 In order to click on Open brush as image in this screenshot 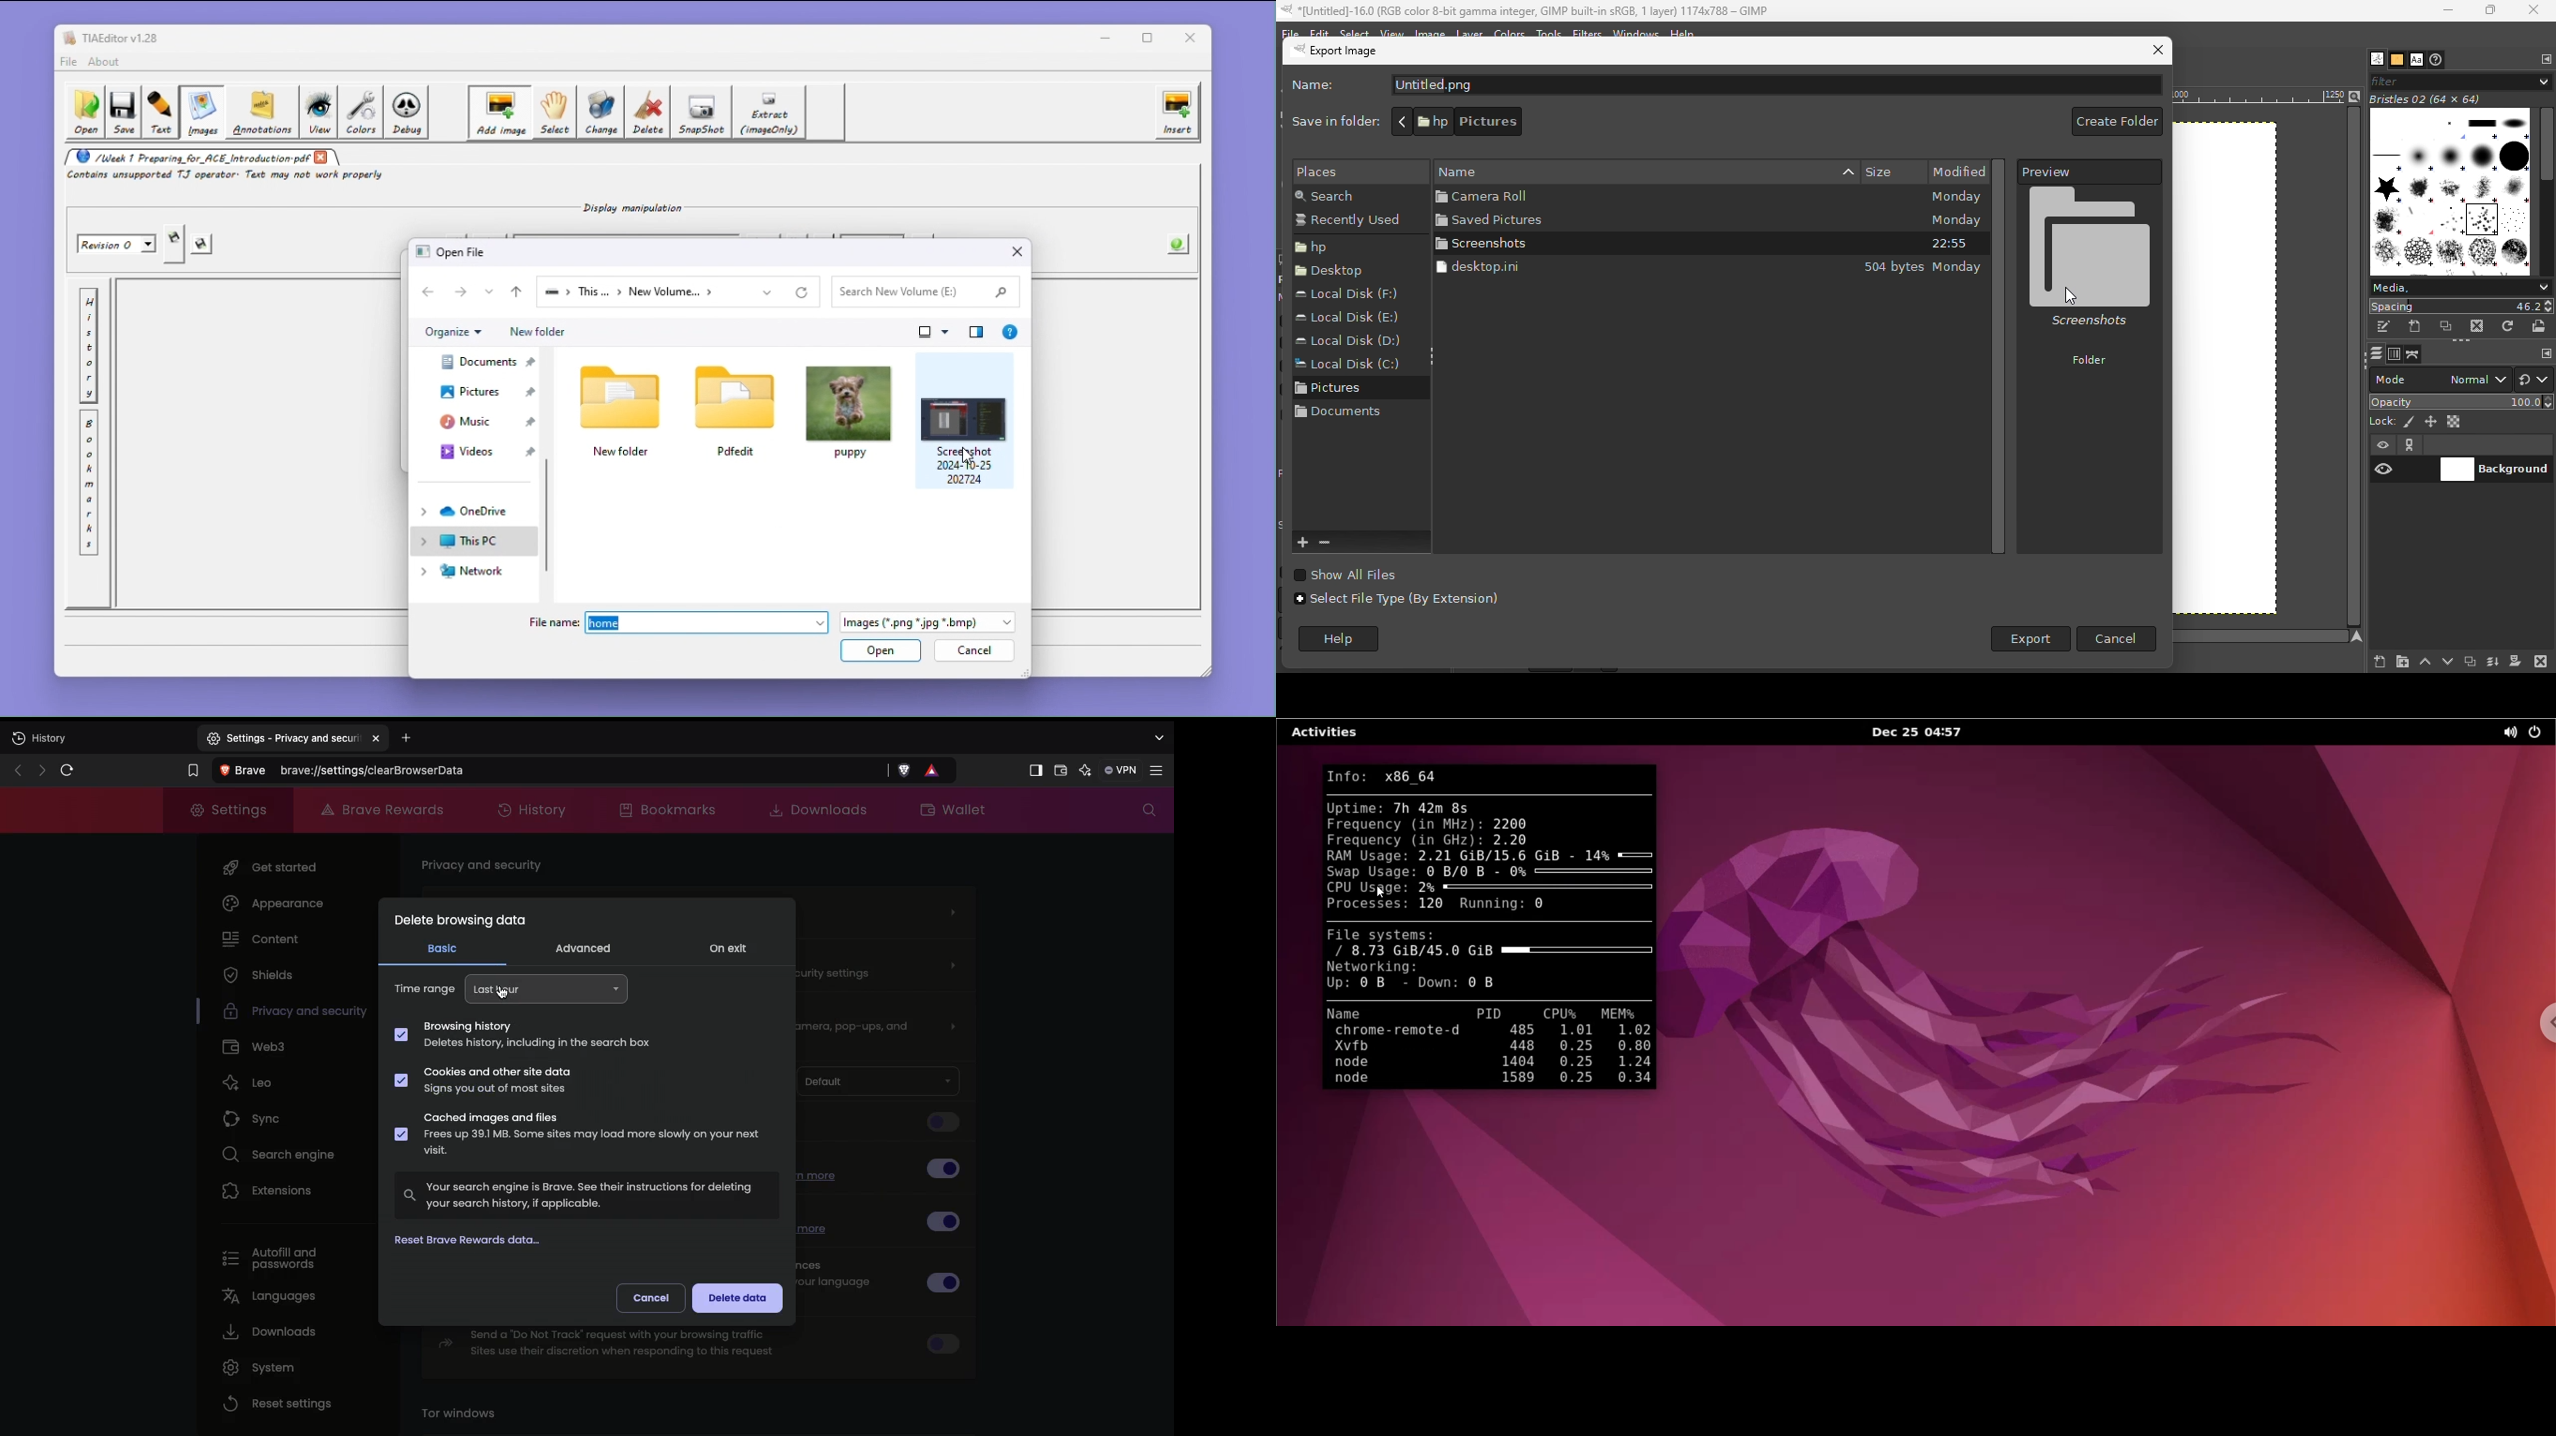, I will do `click(2540, 326)`.